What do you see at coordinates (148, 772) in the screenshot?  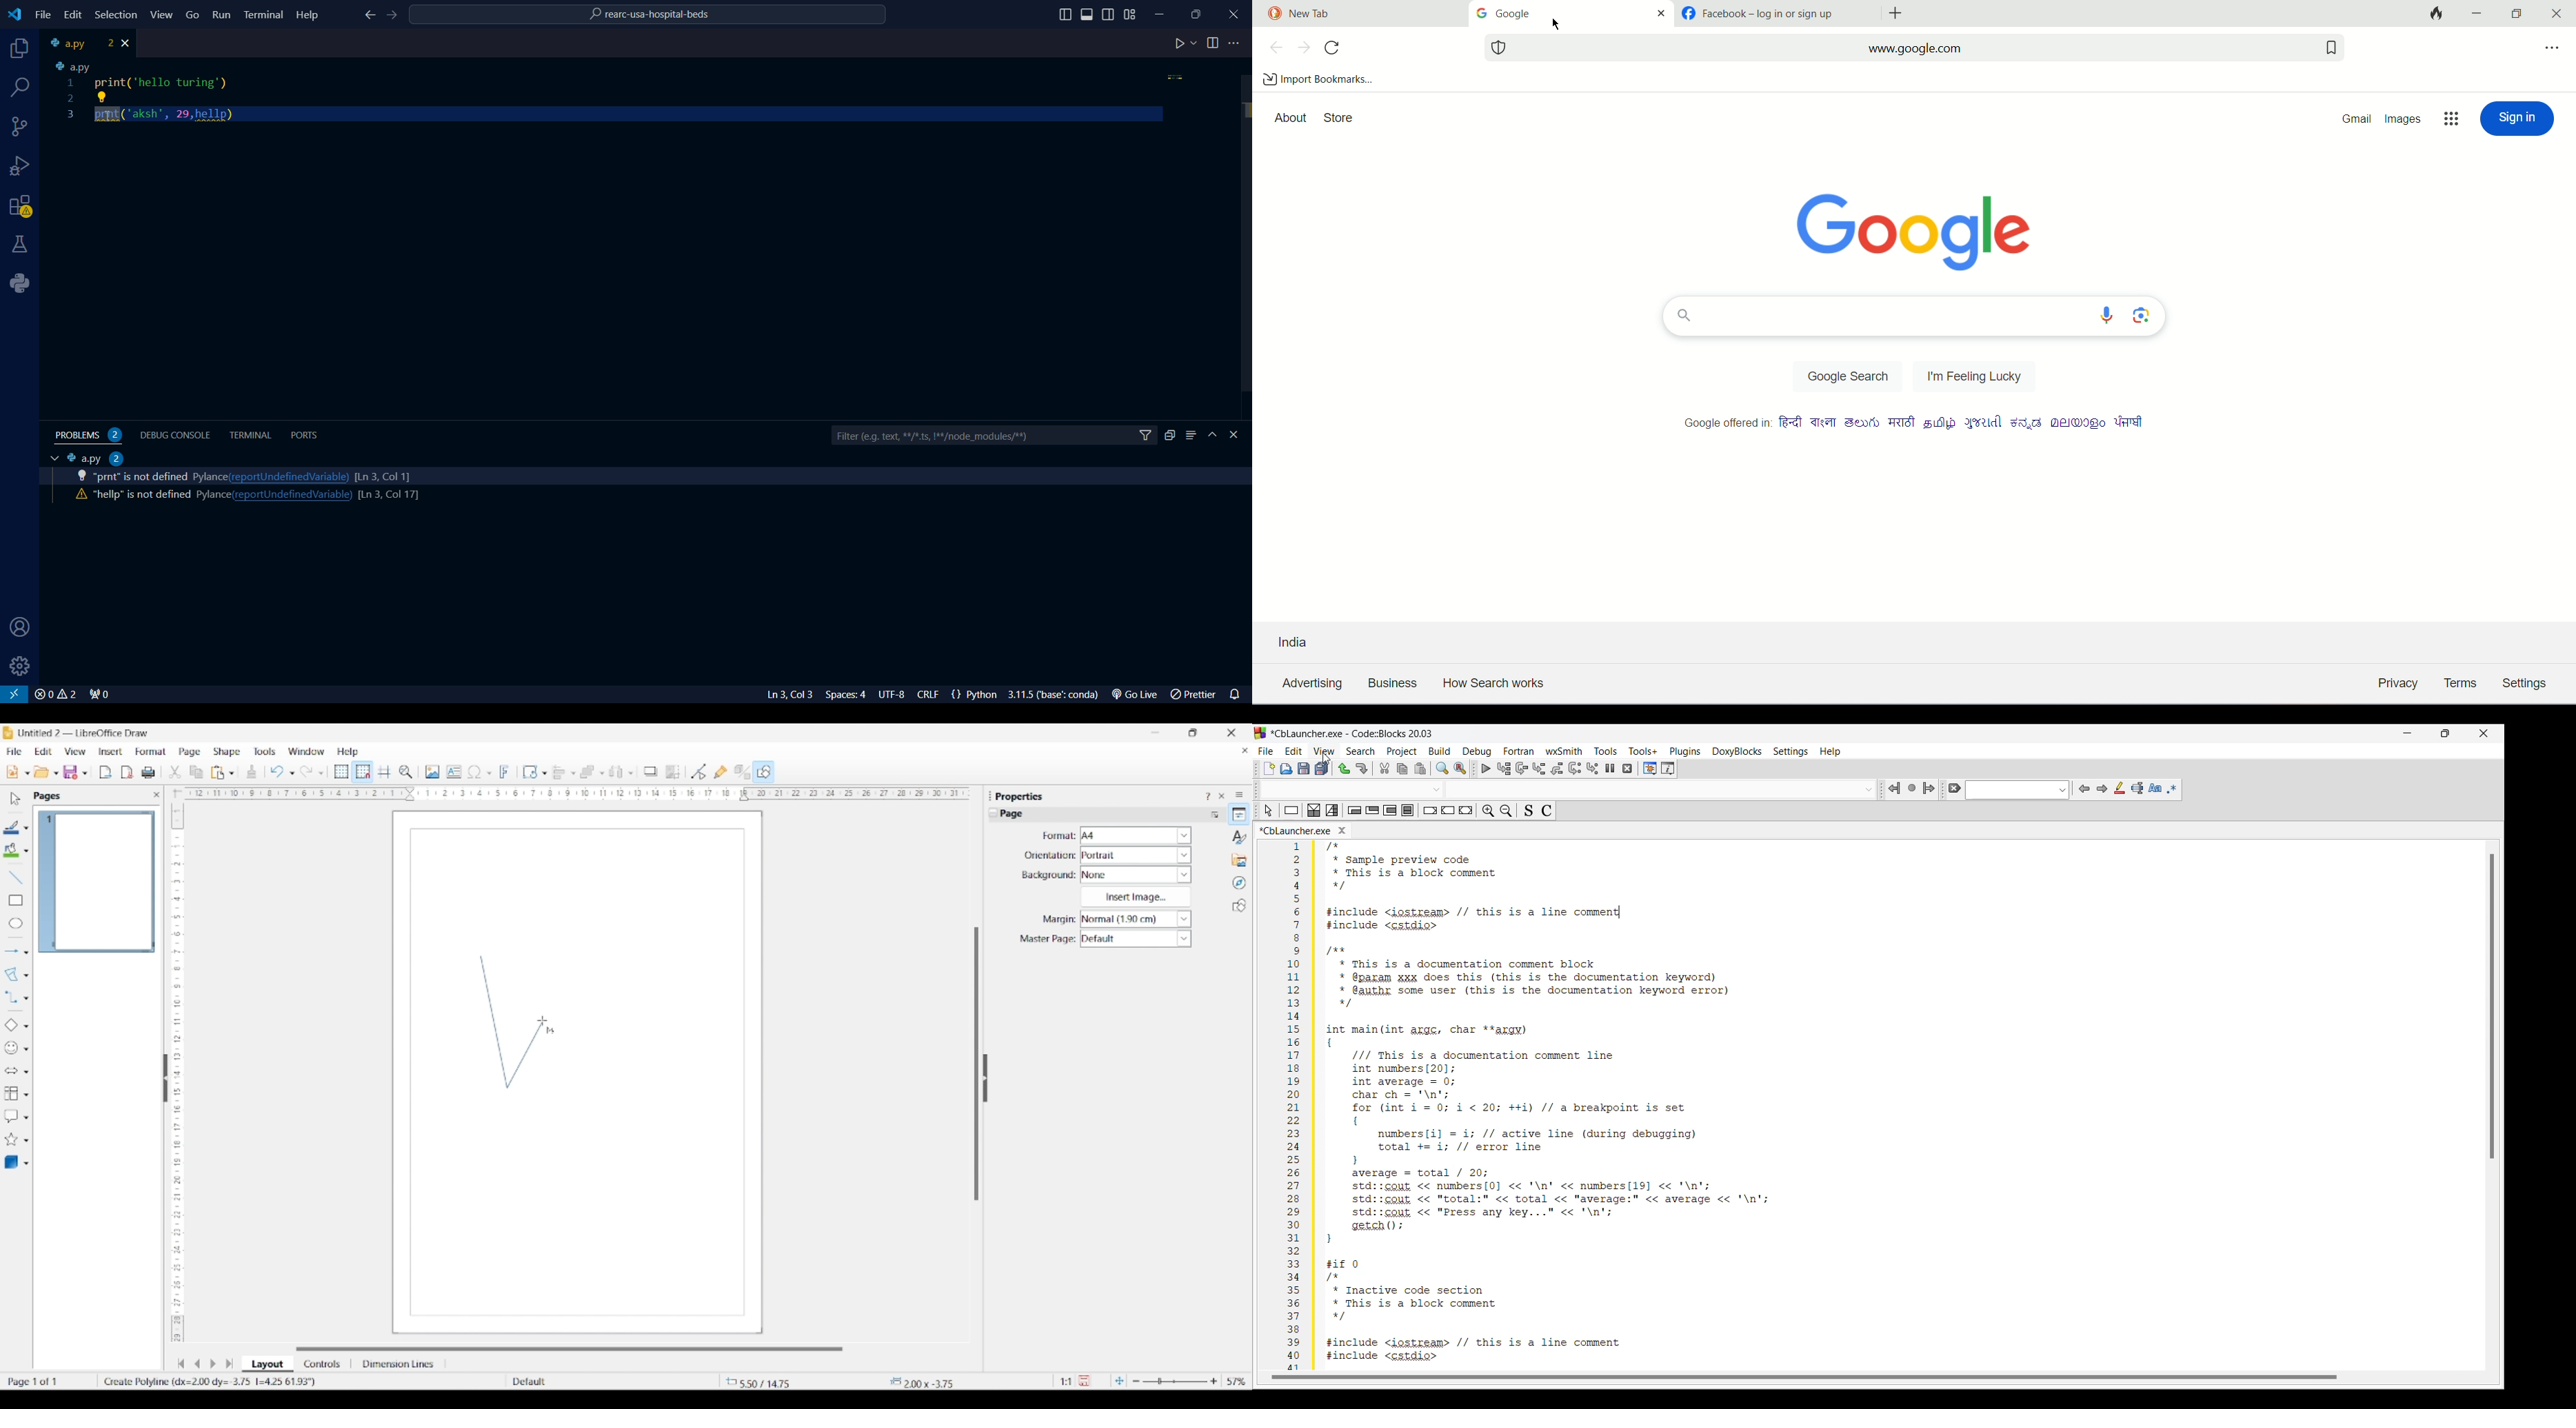 I see `Print` at bounding box center [148, 772].